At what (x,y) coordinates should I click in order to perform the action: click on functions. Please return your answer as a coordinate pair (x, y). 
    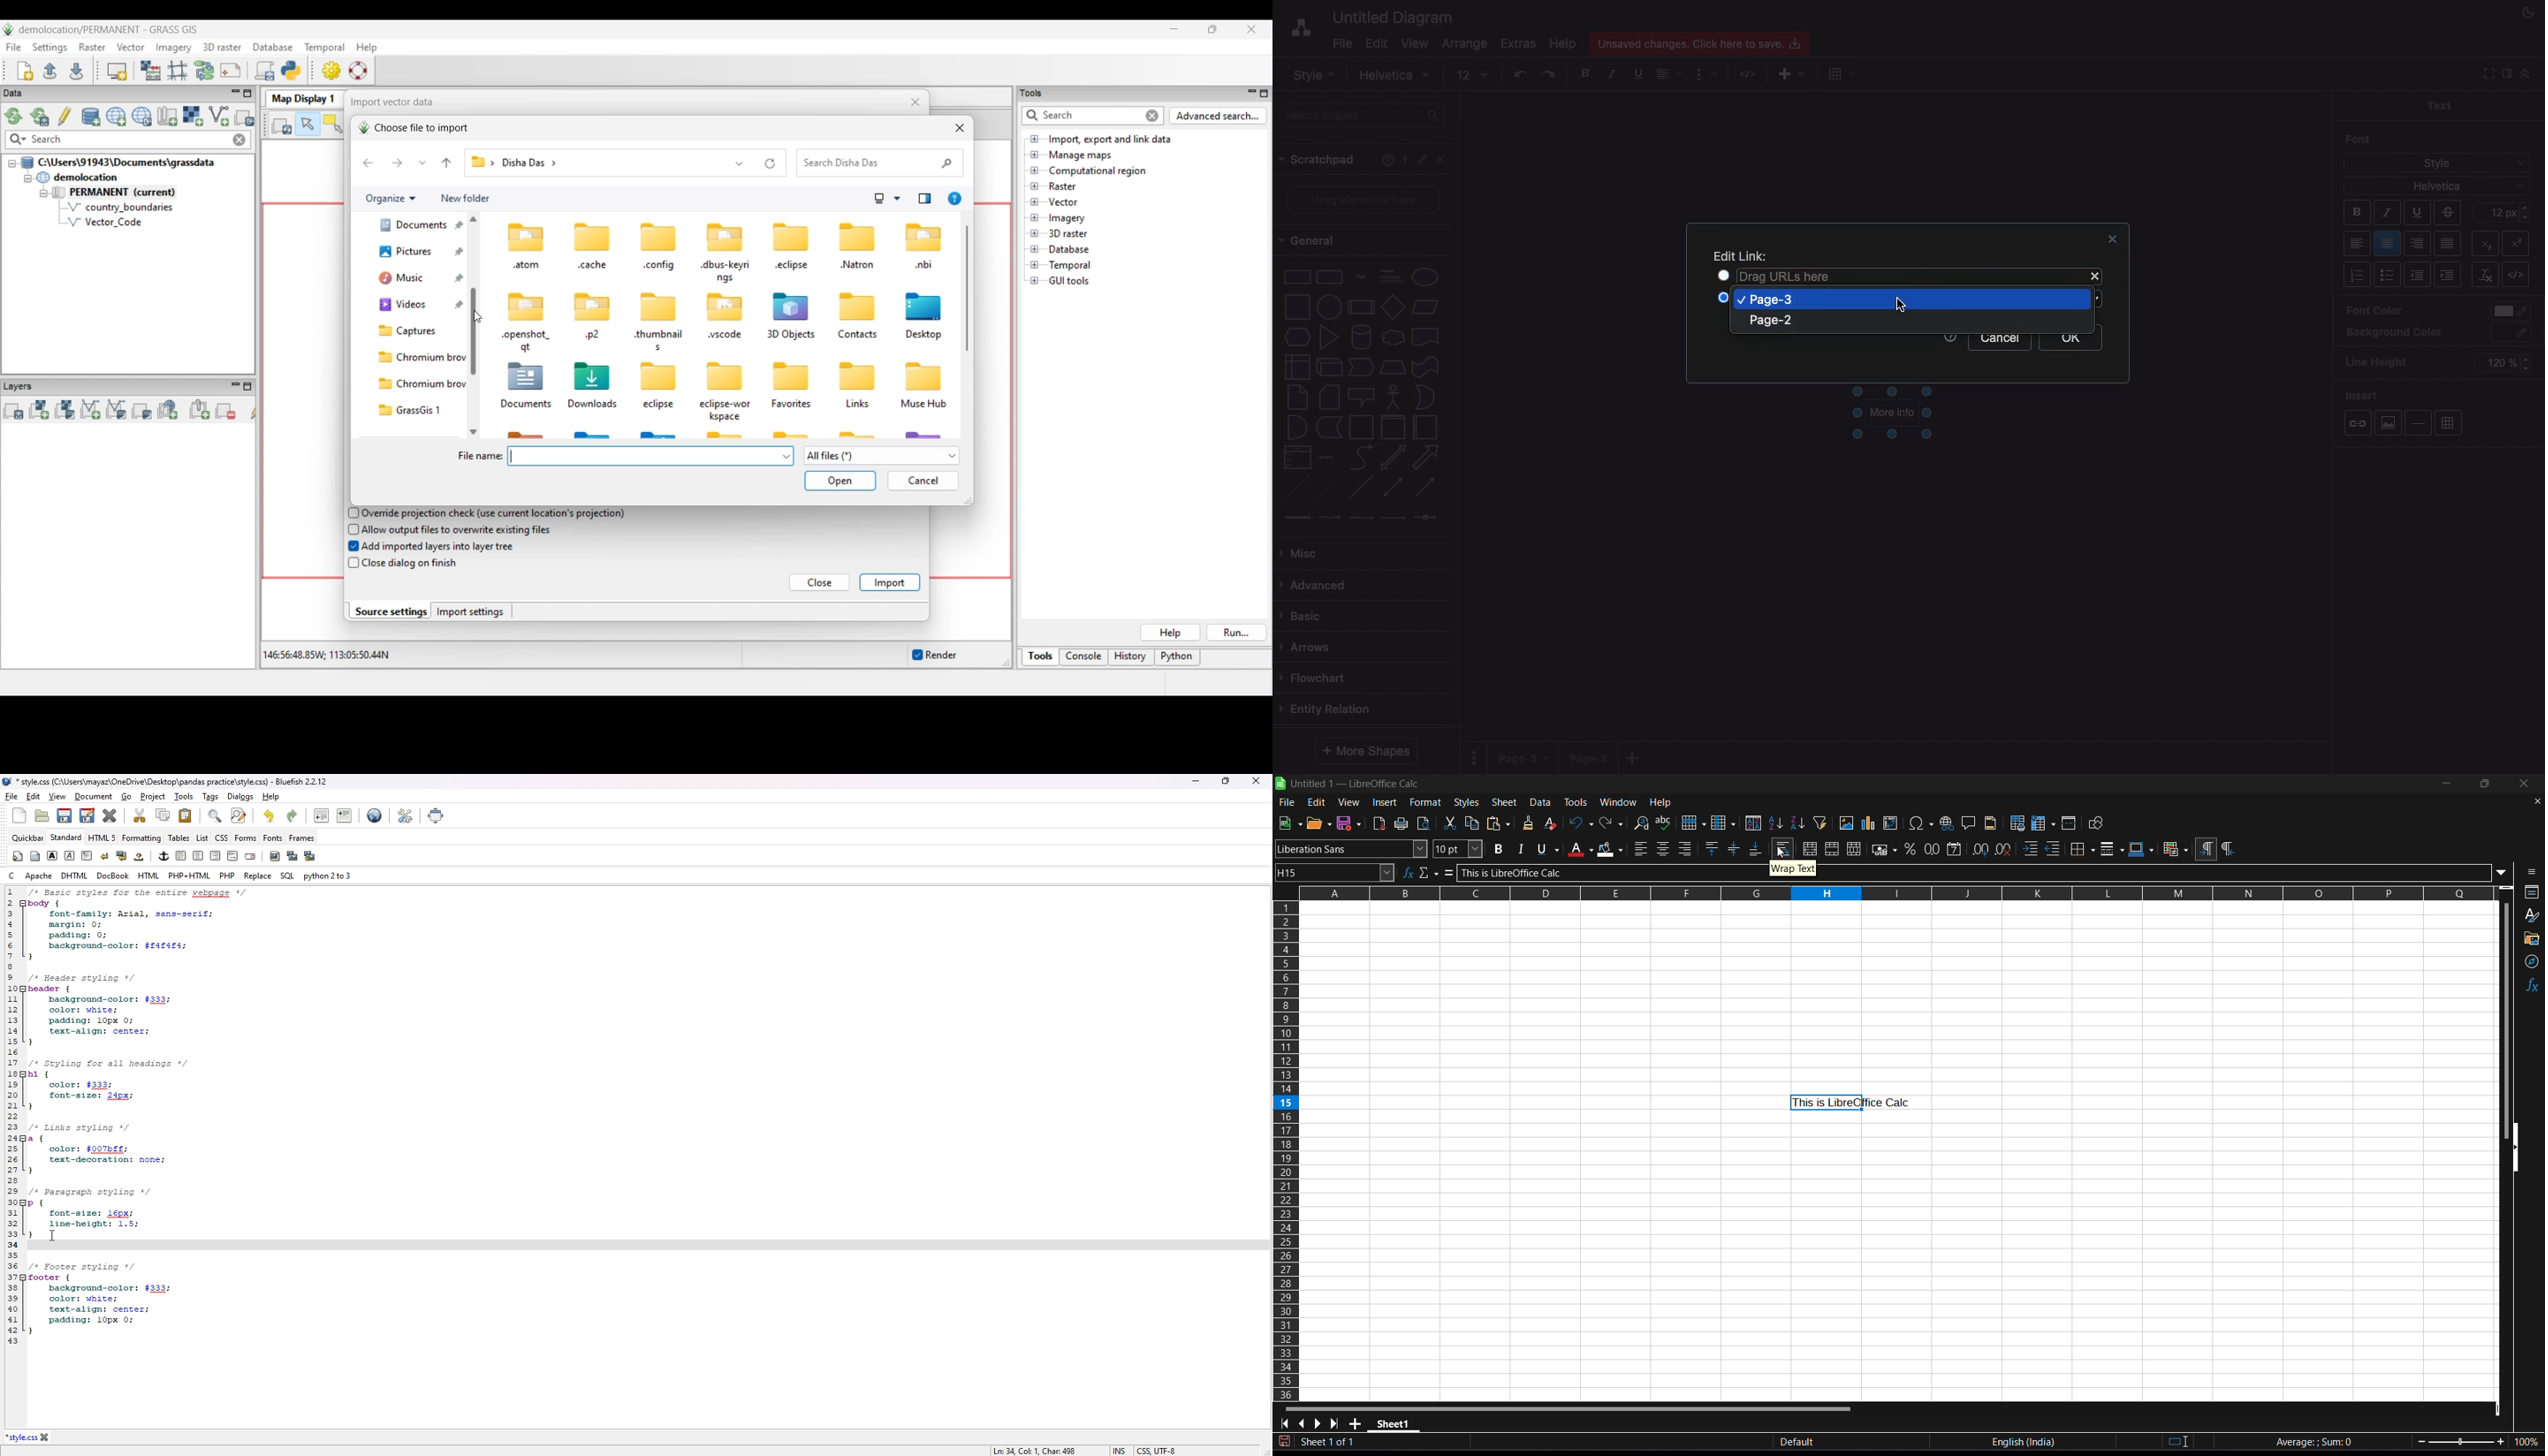
    Looking at the image, I should click on (2529, 989).